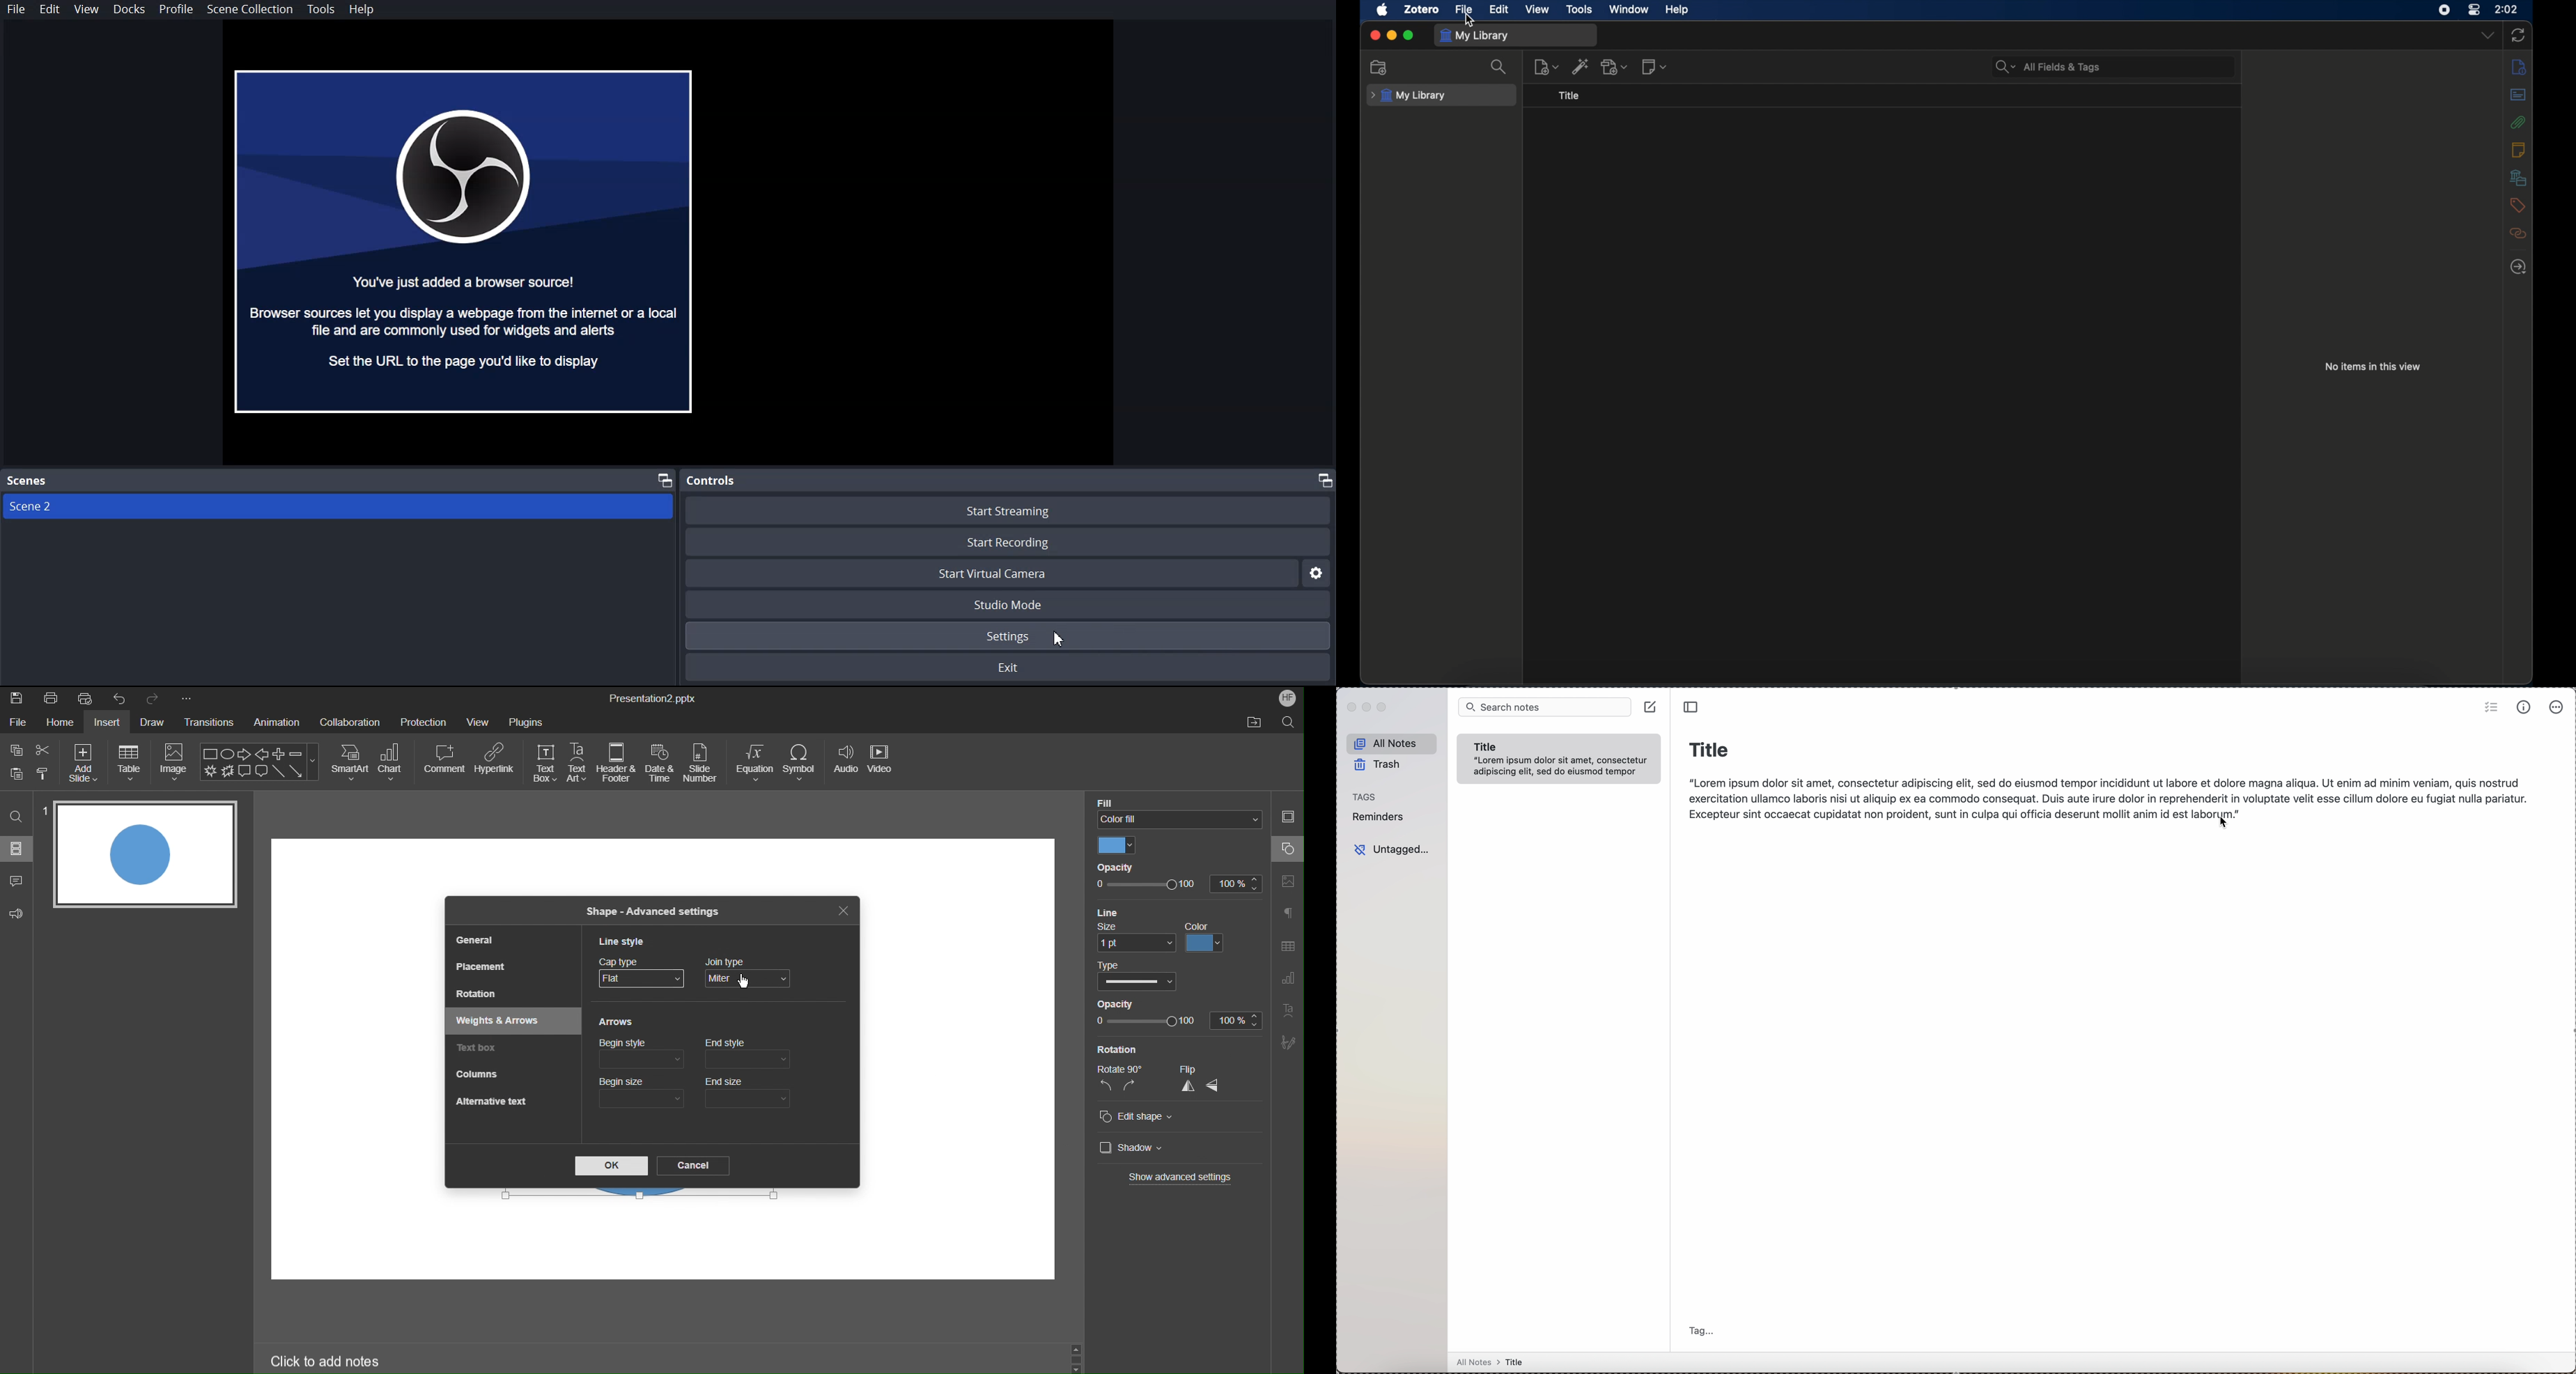  What do you see at coordinates (2520, 267) in the screenshot?
I see `locate` at bounding box center [2520, 267].